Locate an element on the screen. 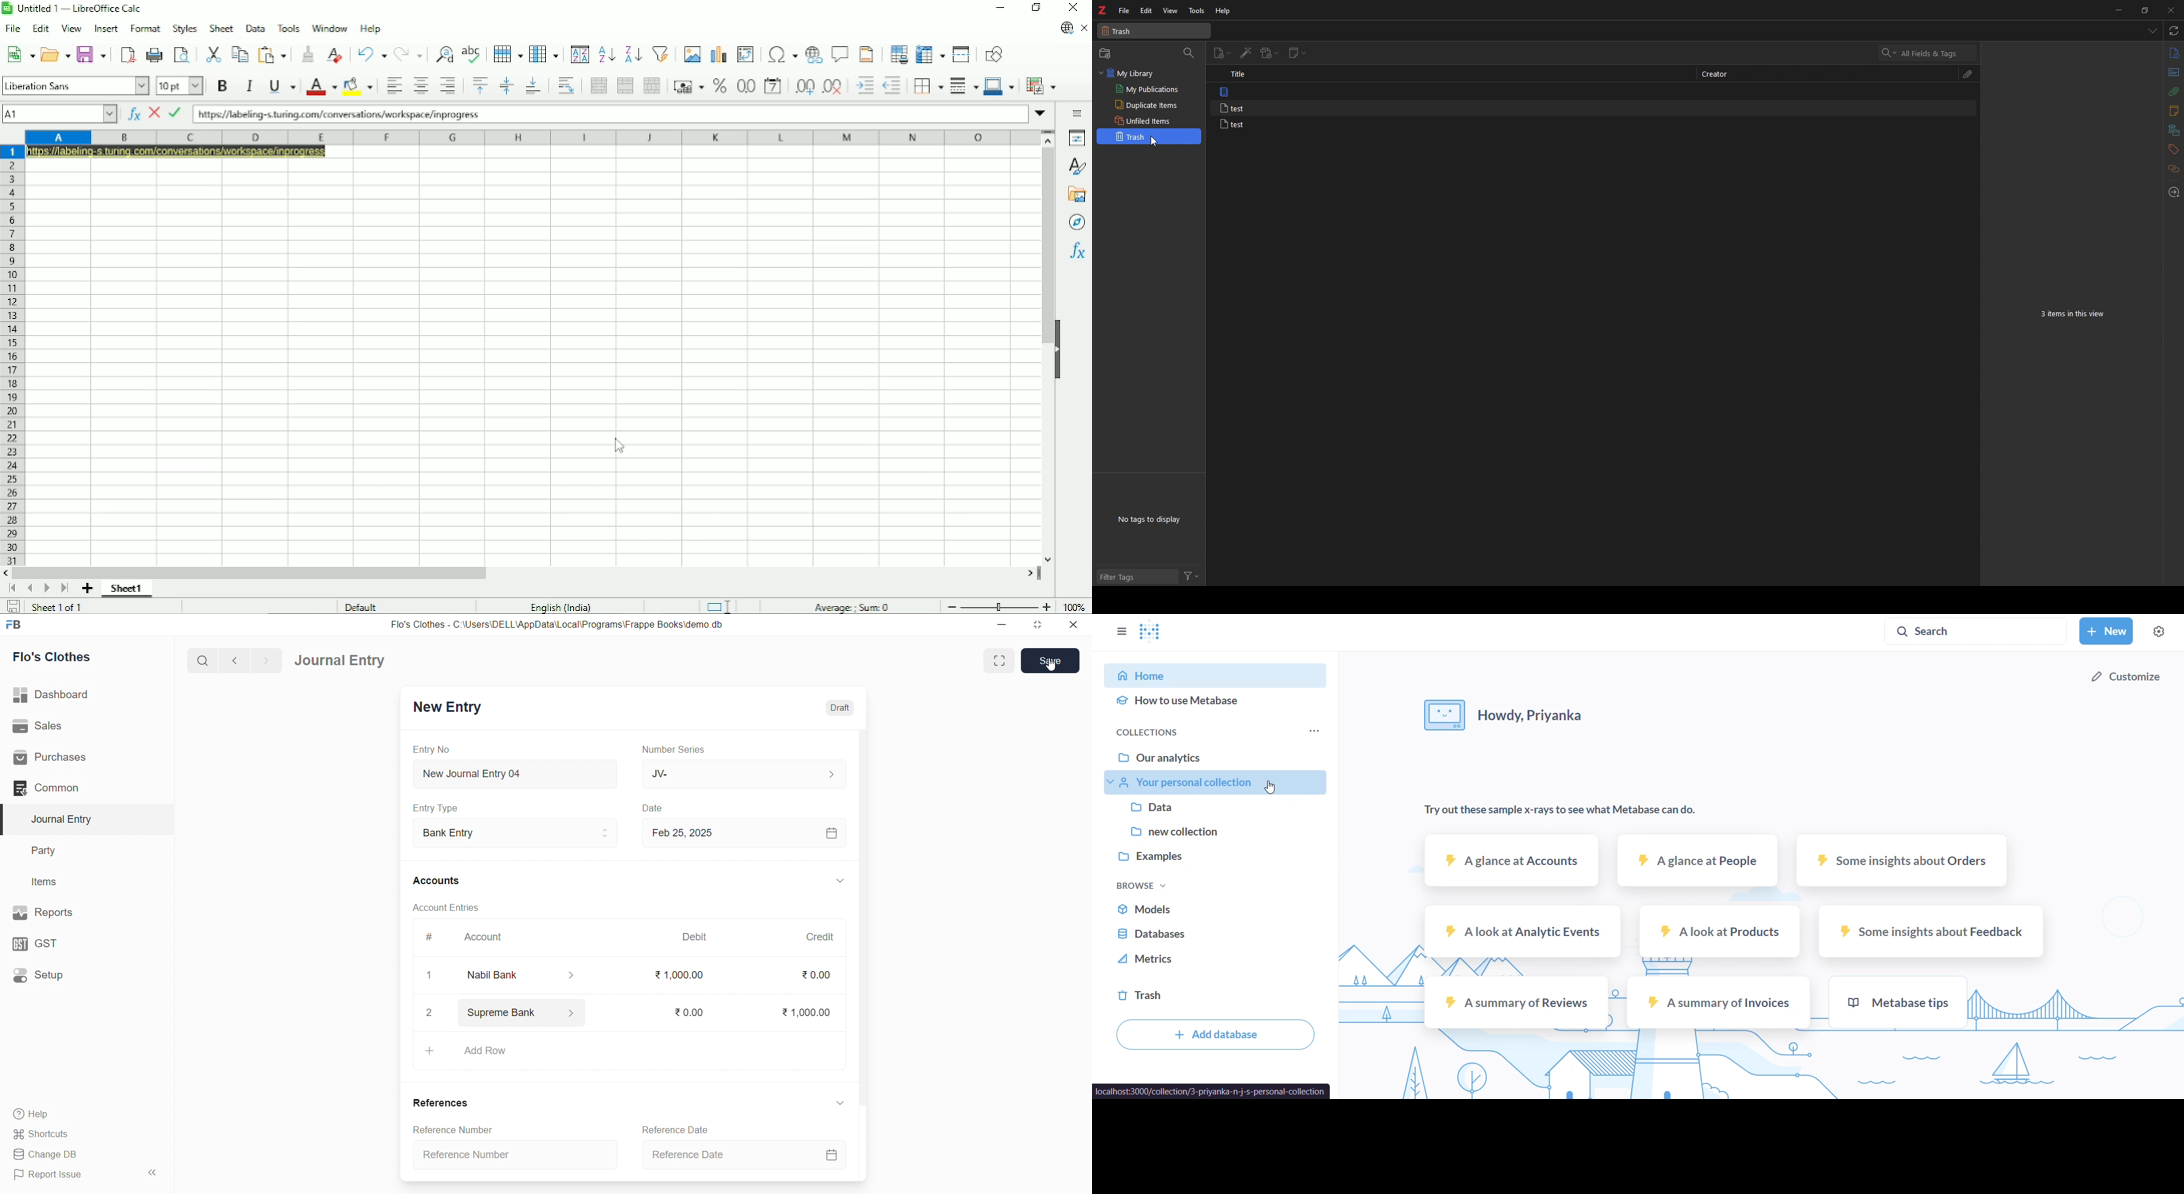  # is located at coordinates (429, 938).